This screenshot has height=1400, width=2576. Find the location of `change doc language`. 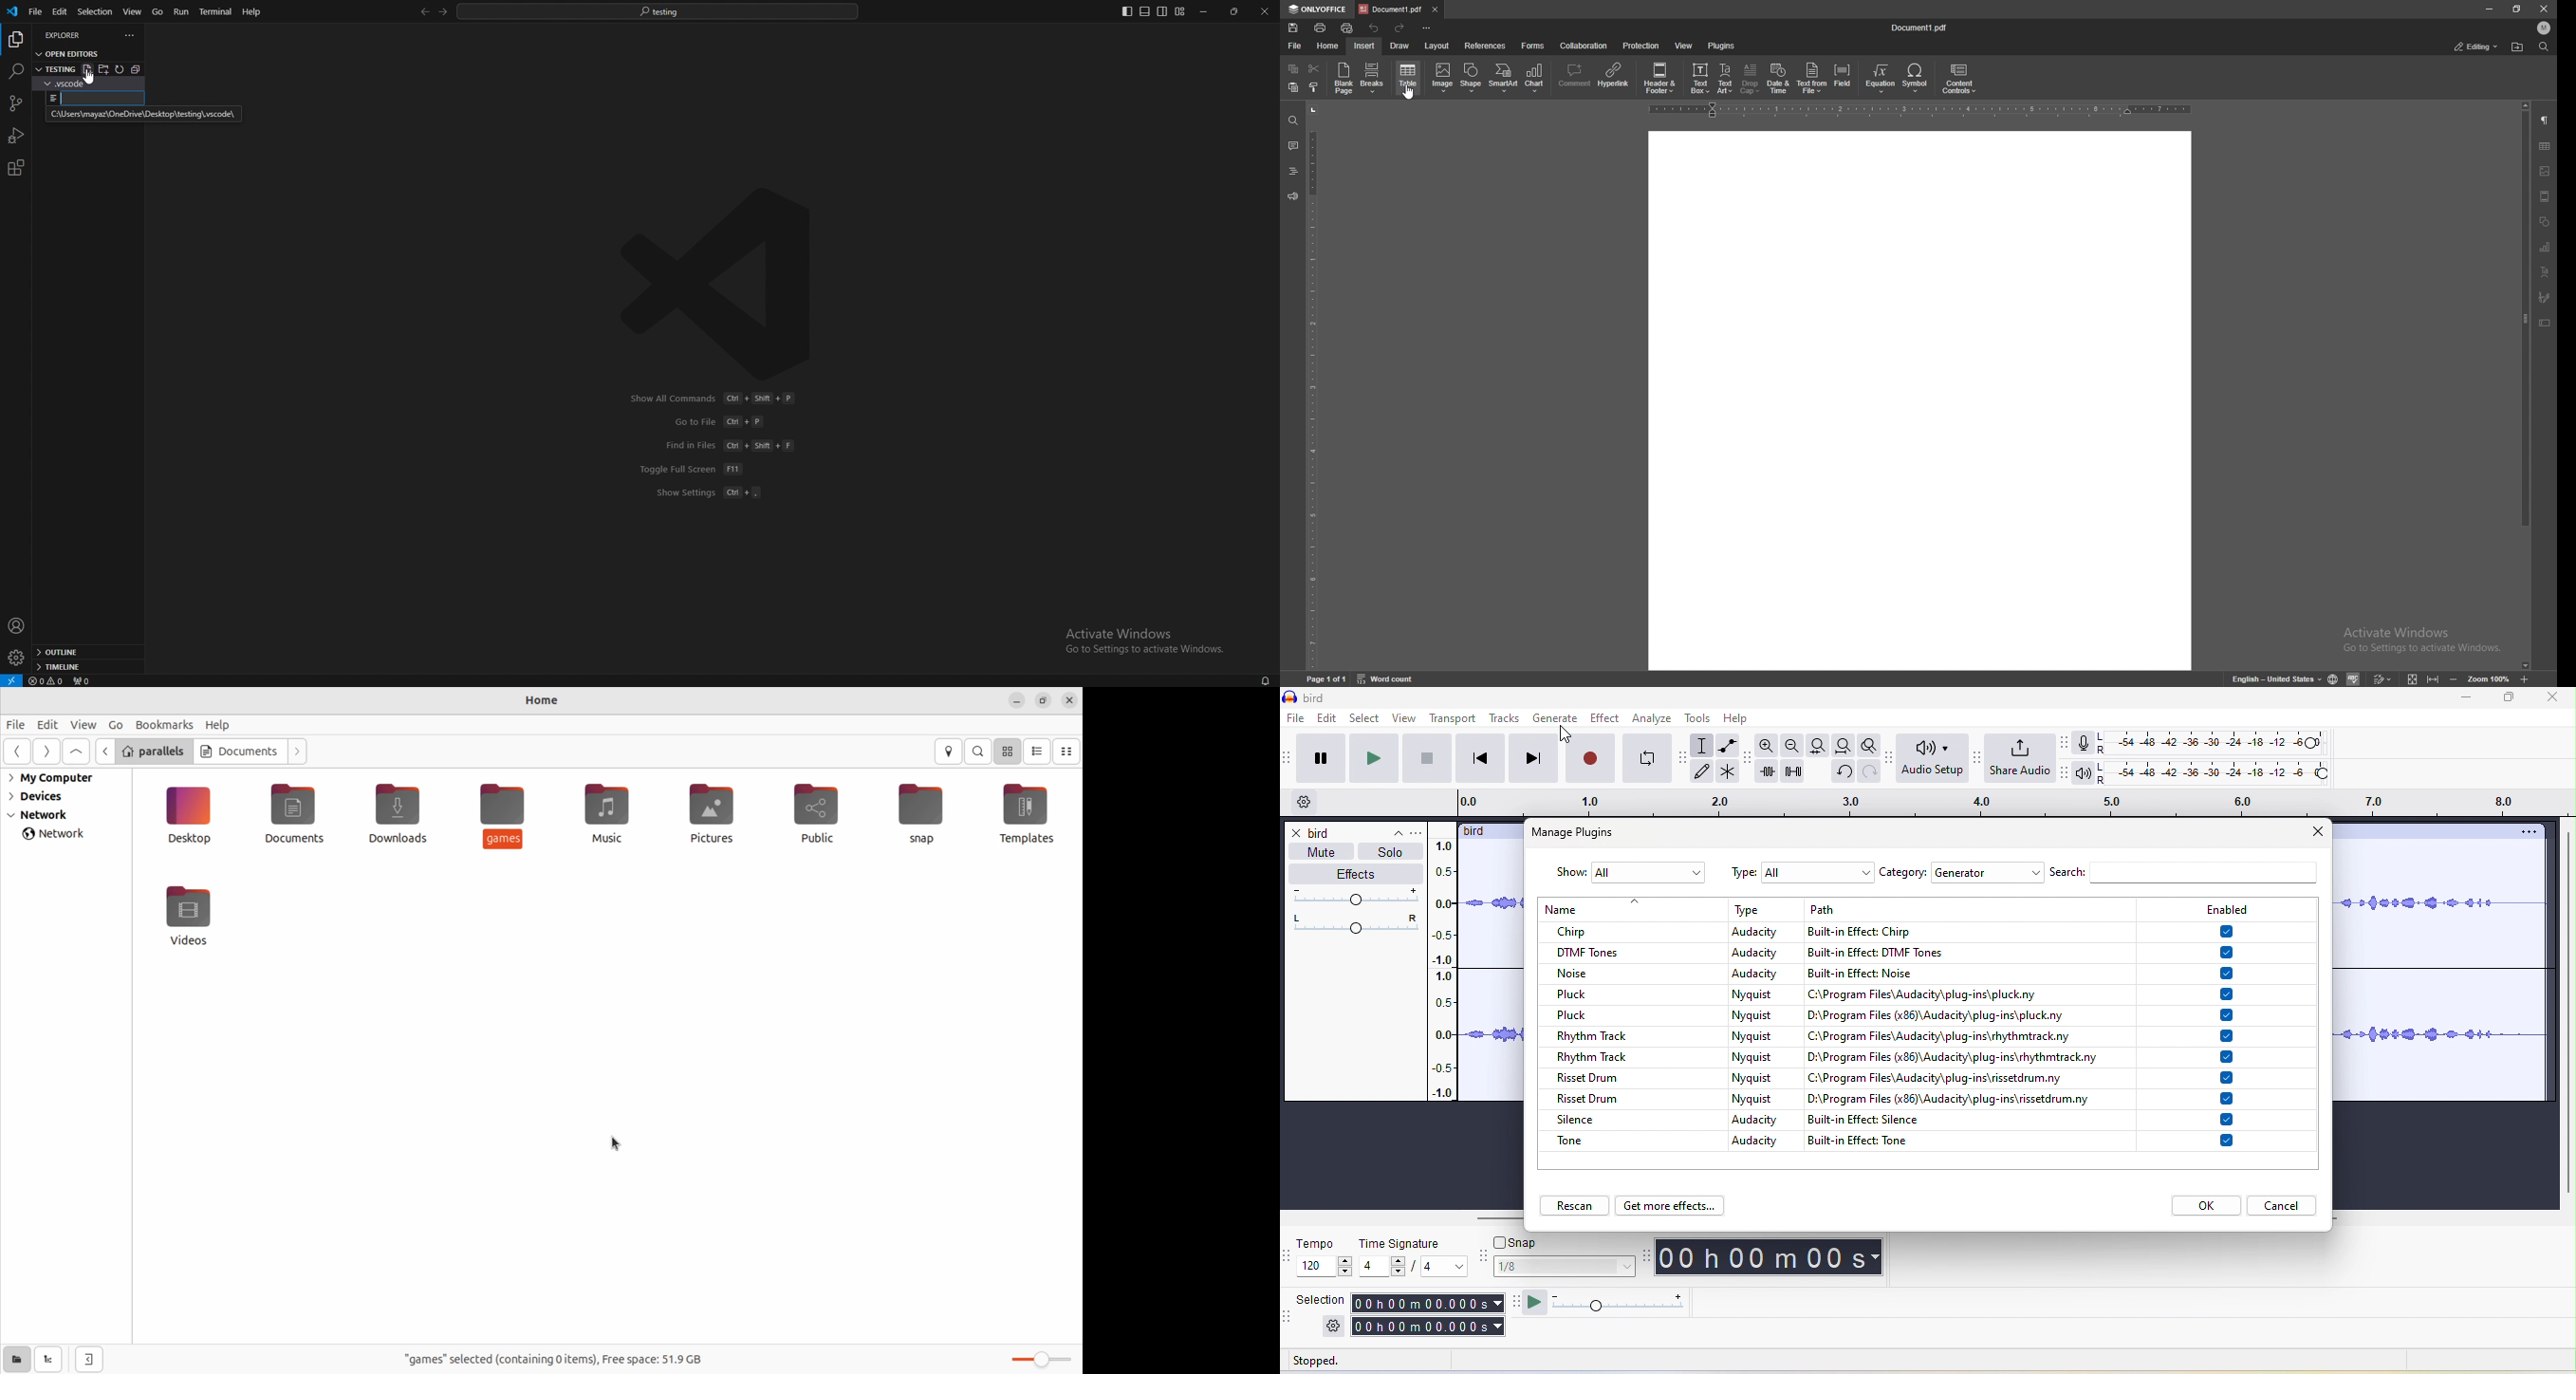

change doc language is located at coordinates (2335, 680).